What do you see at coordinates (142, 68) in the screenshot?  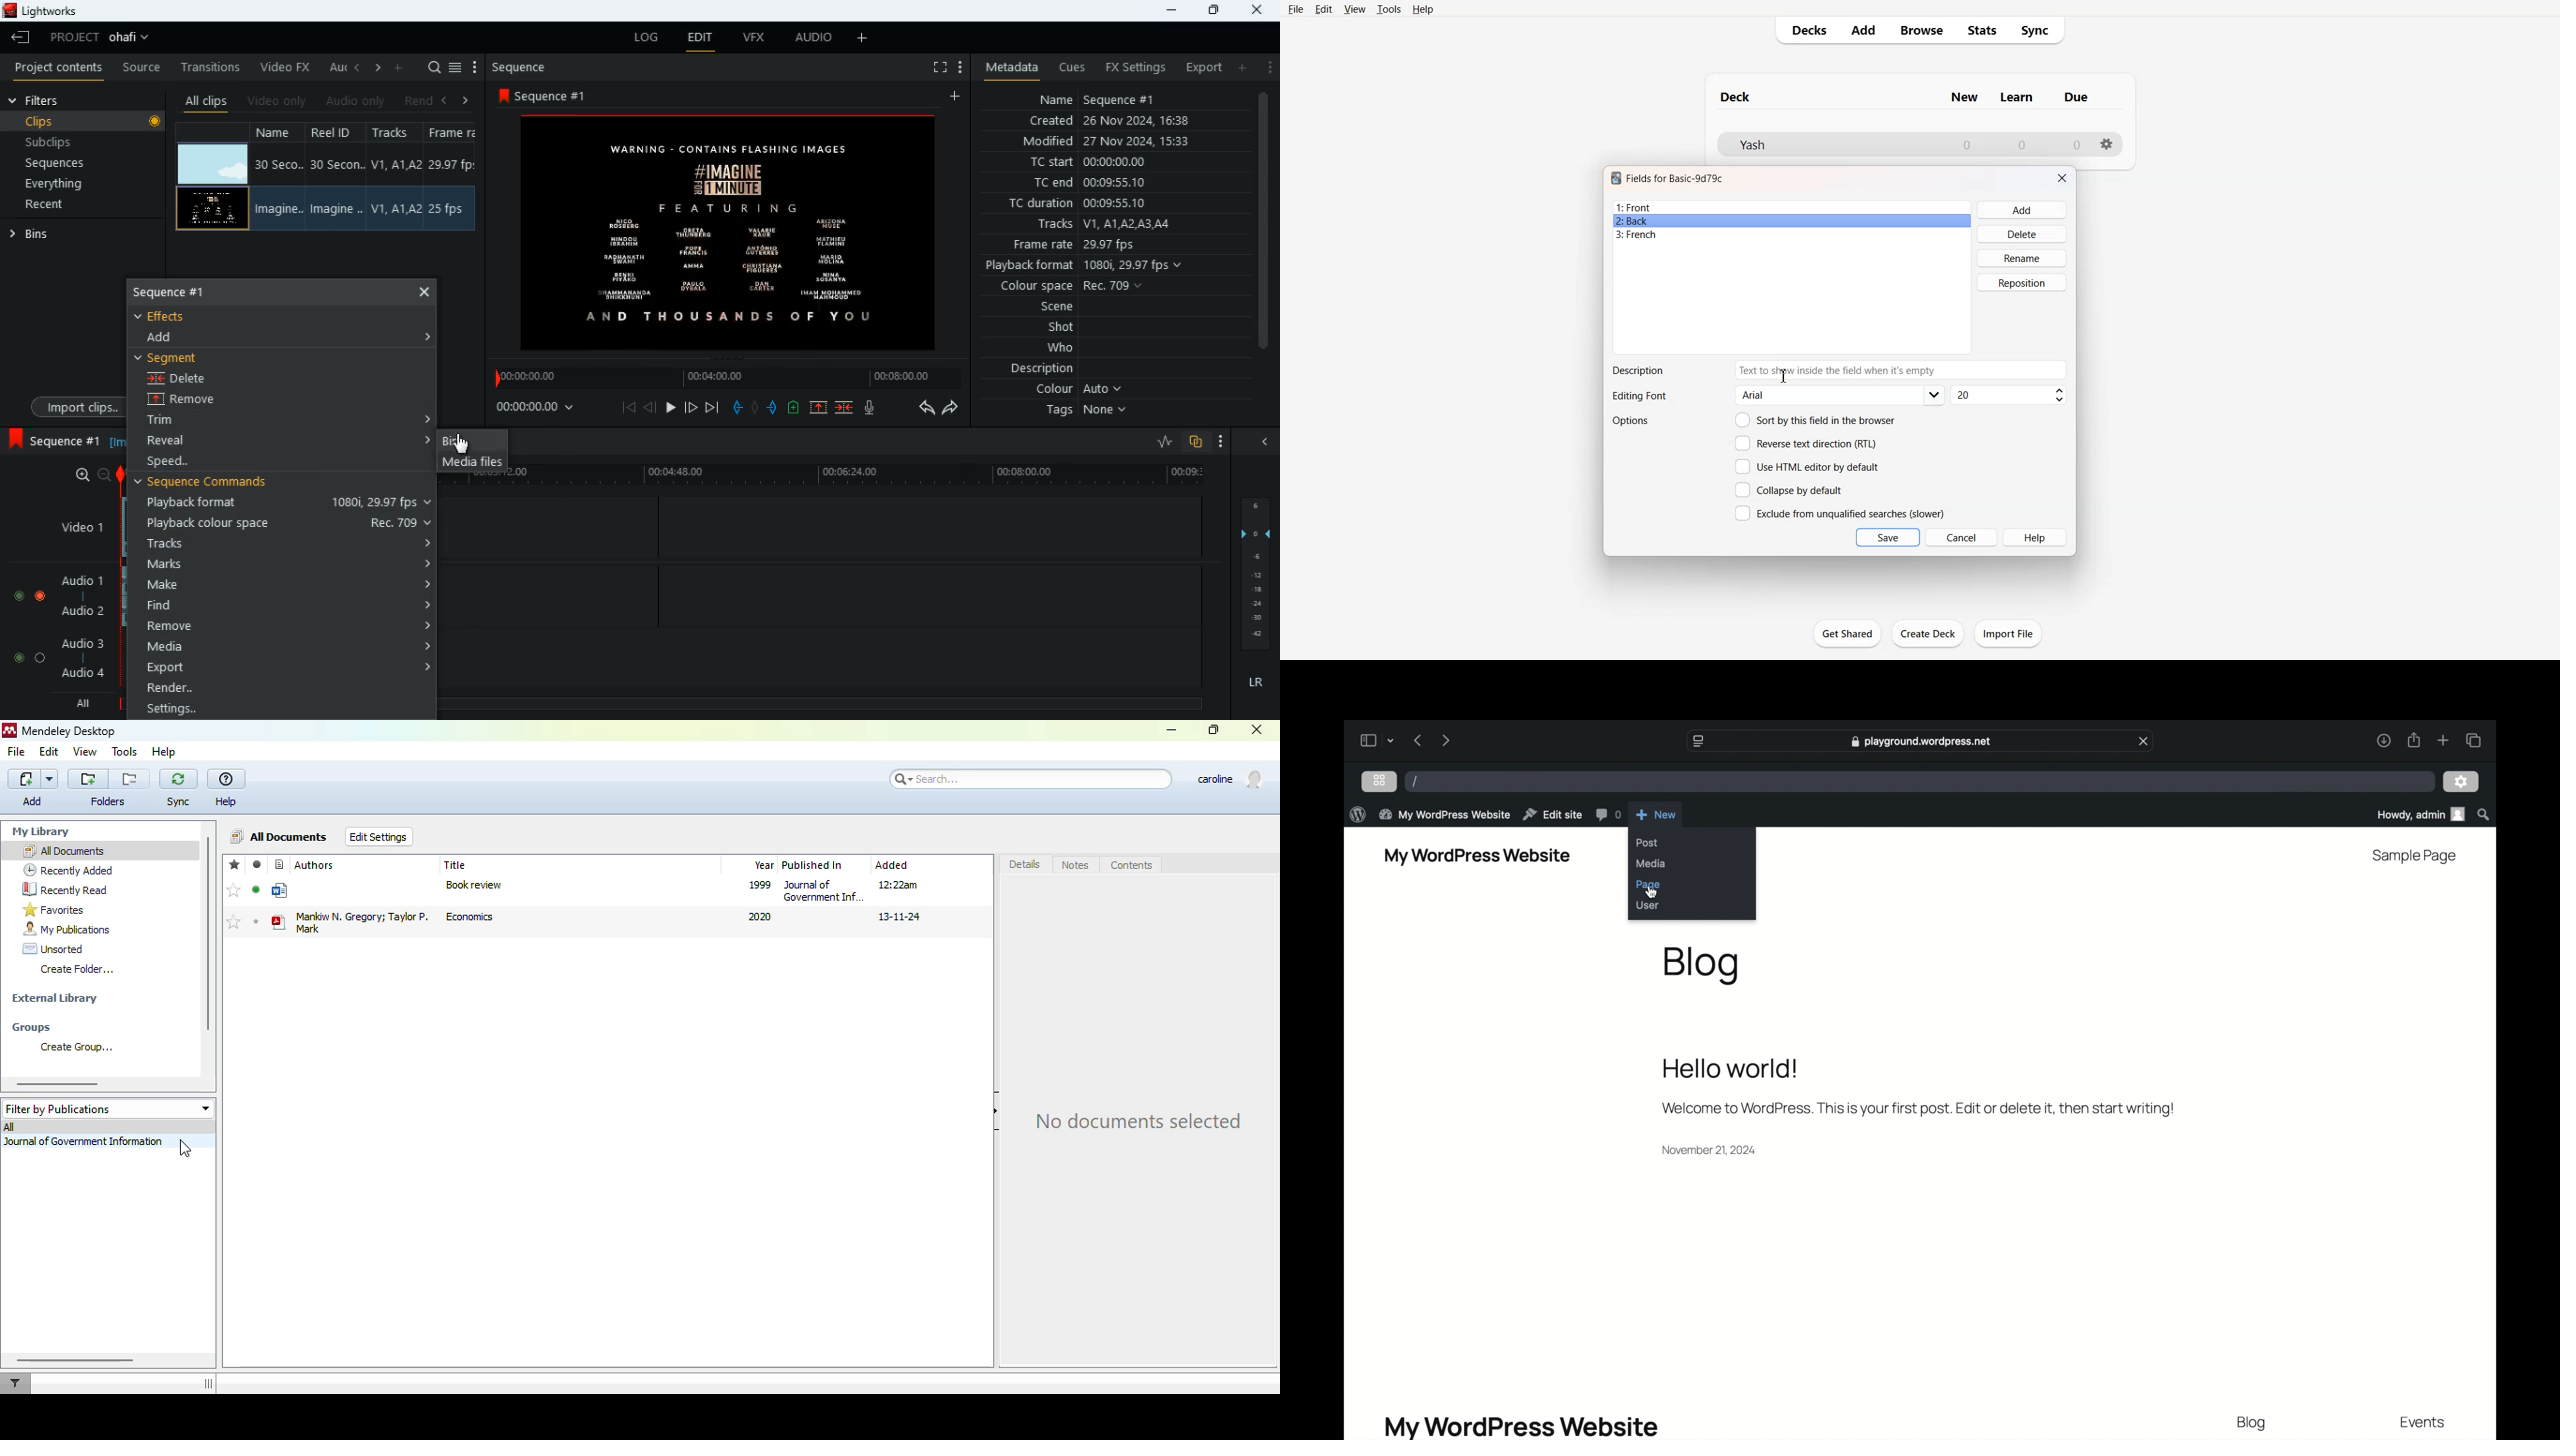 I see `source` at bounding box center [142, 68].